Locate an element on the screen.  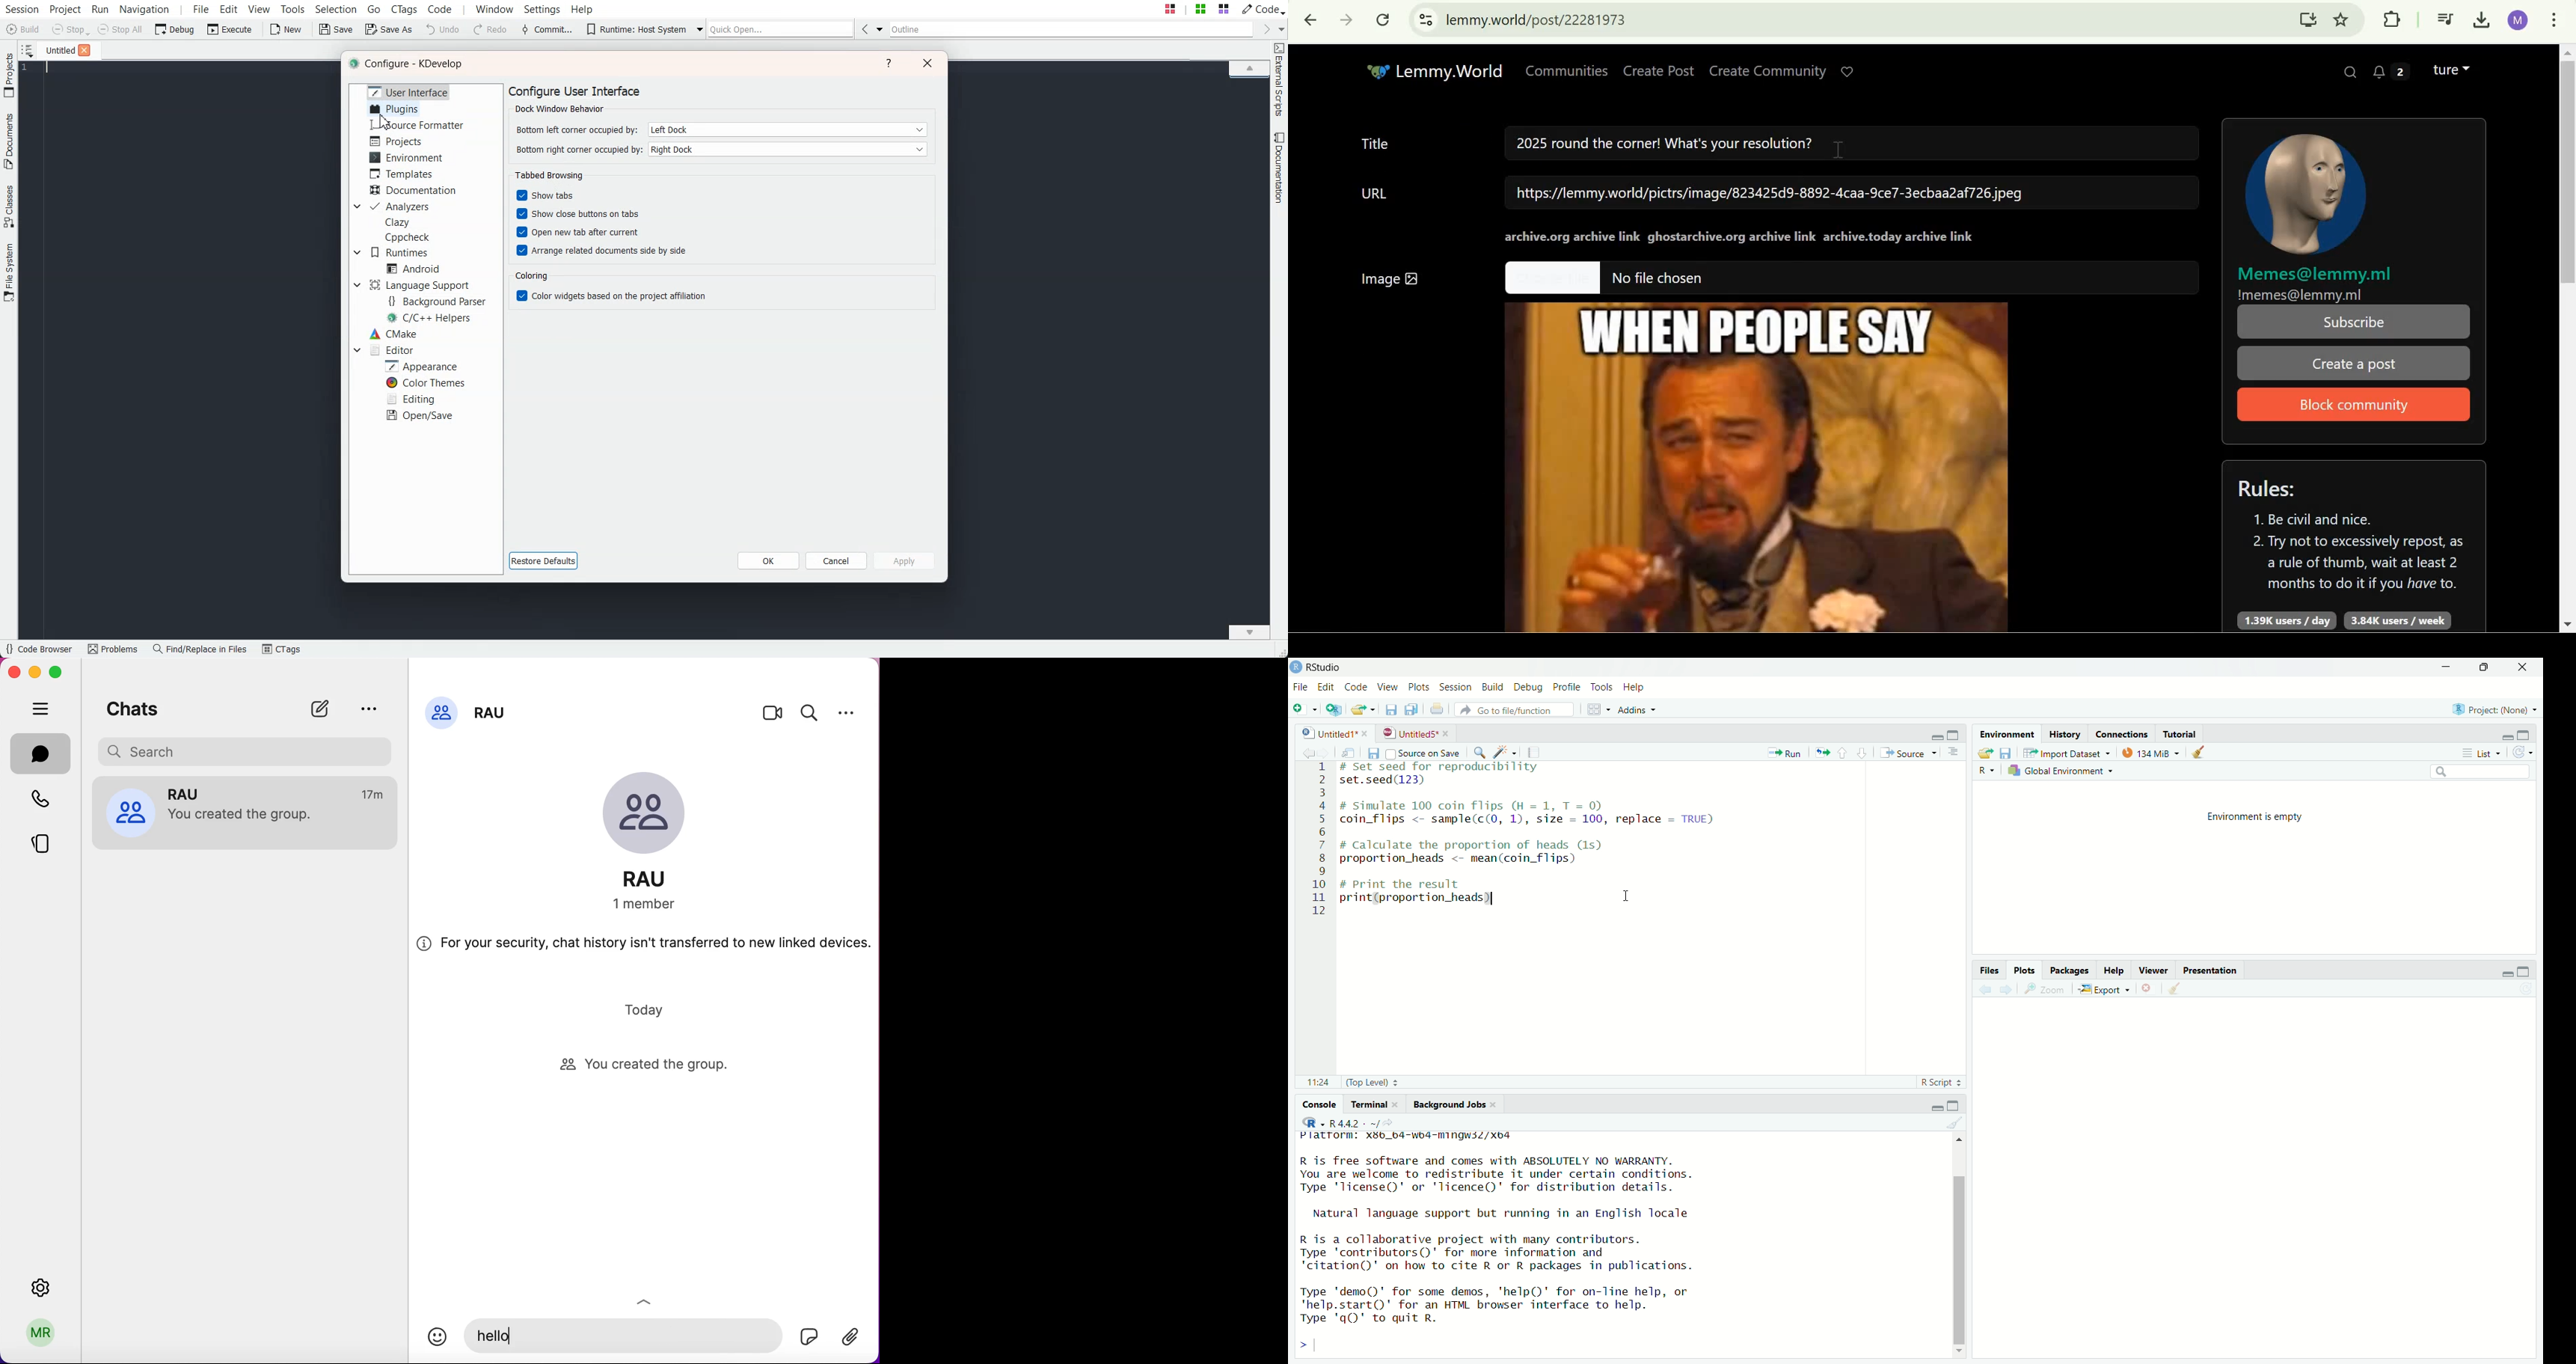
plots is located at coordinates (1417, 687).